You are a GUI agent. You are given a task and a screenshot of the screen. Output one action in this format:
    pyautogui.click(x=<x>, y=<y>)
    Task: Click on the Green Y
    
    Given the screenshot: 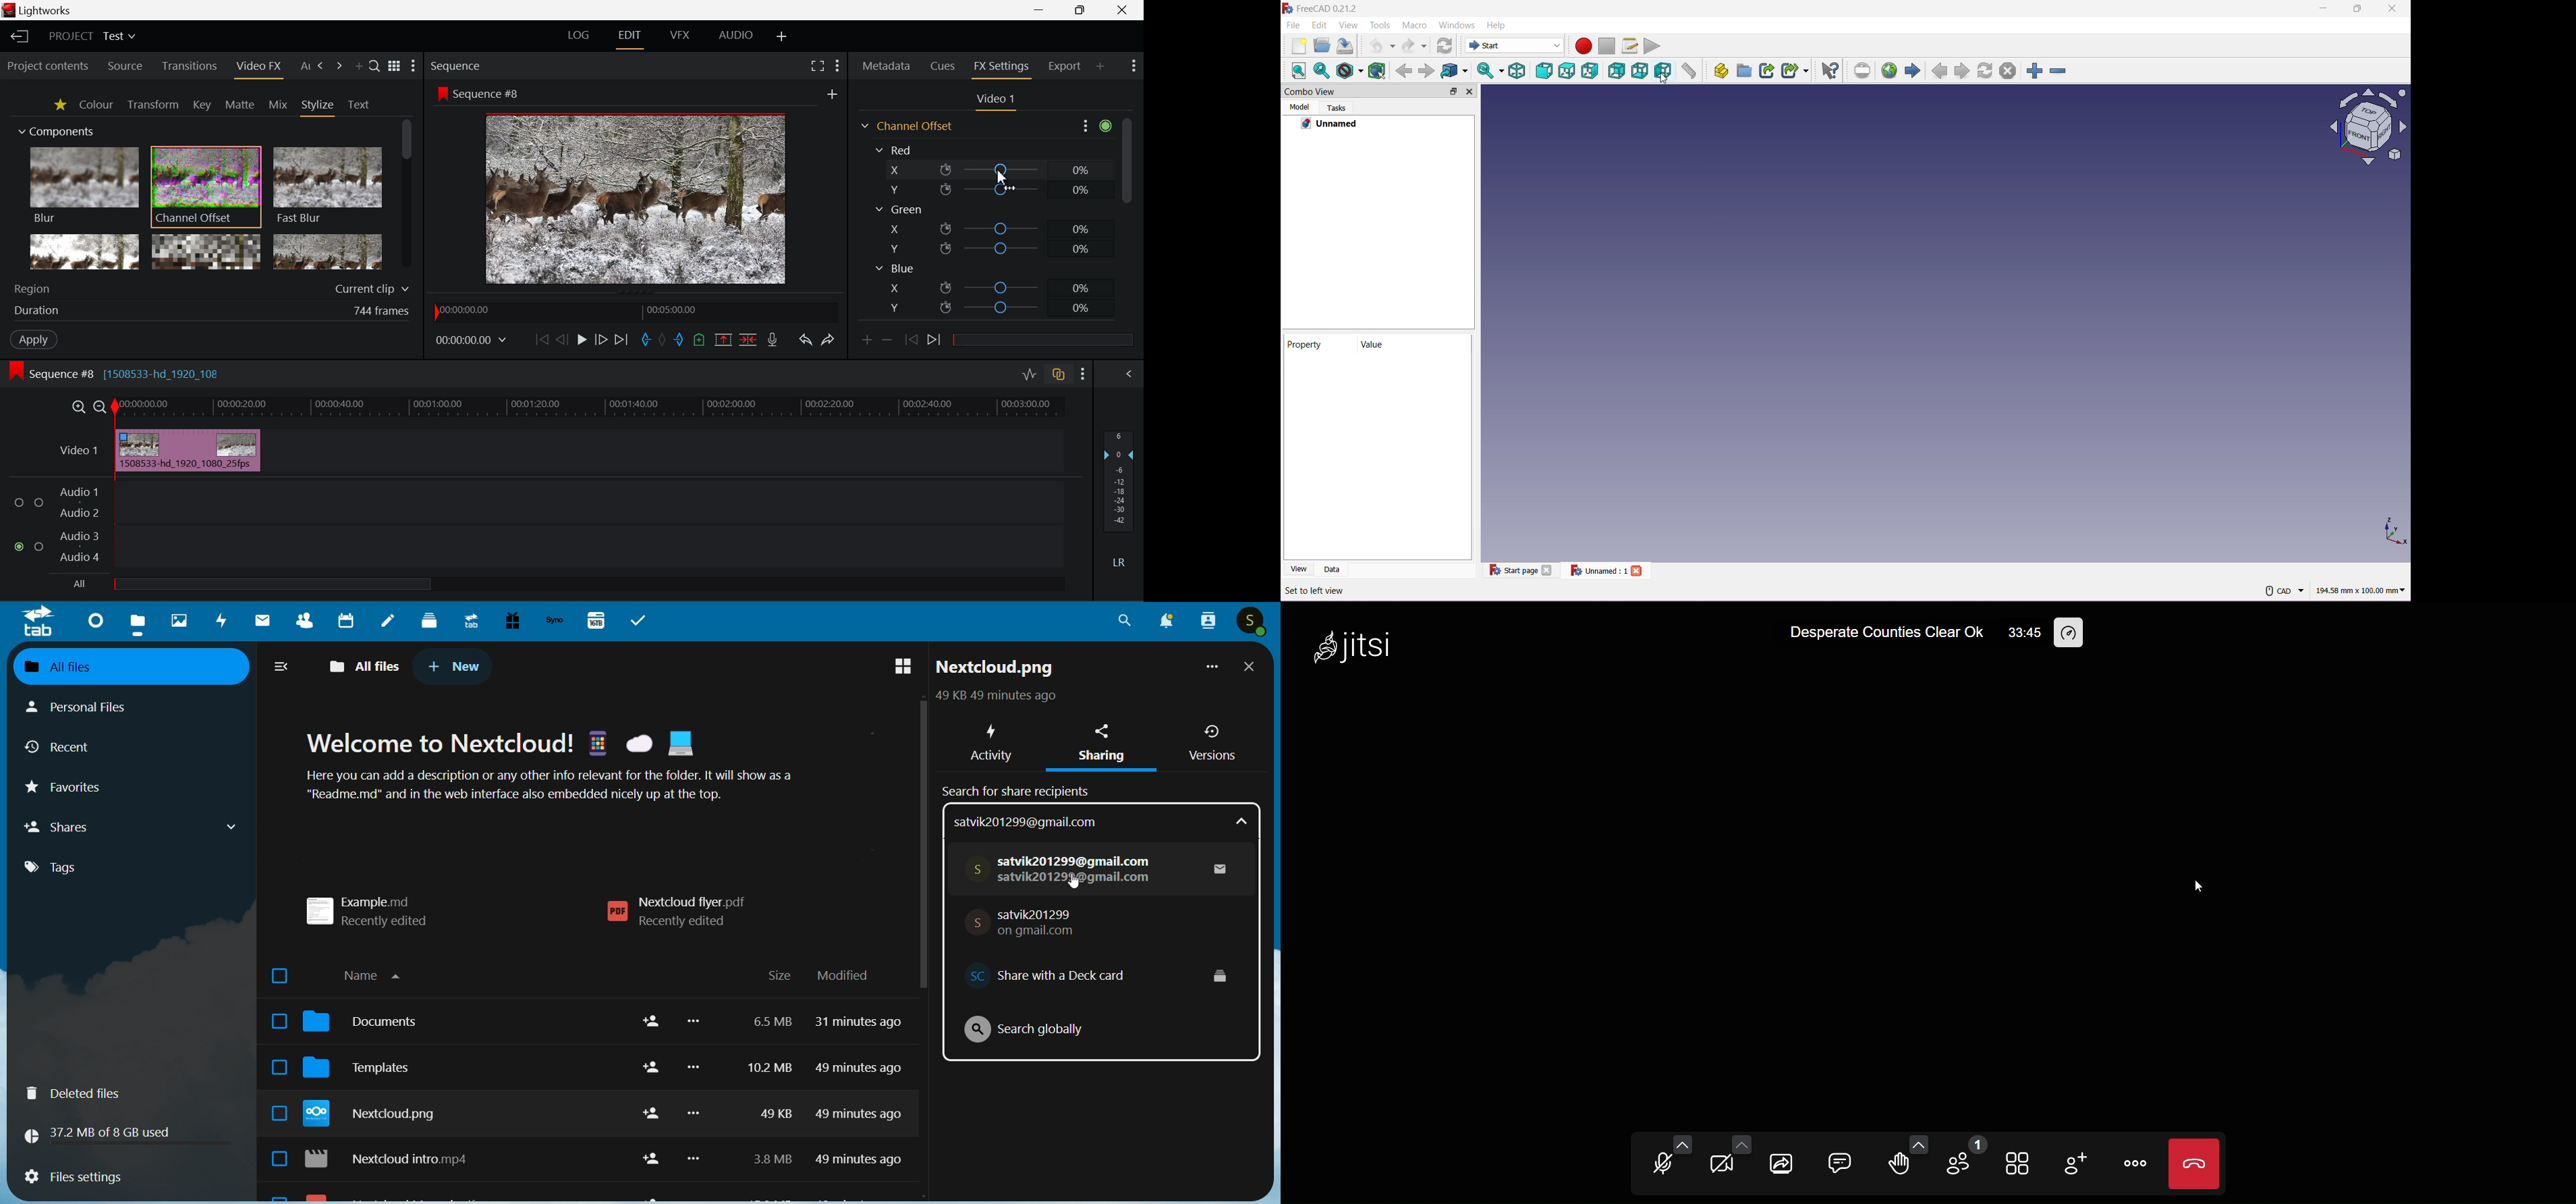 What is the action you would take?
    pyautogui.click(x=990, y=248)
    